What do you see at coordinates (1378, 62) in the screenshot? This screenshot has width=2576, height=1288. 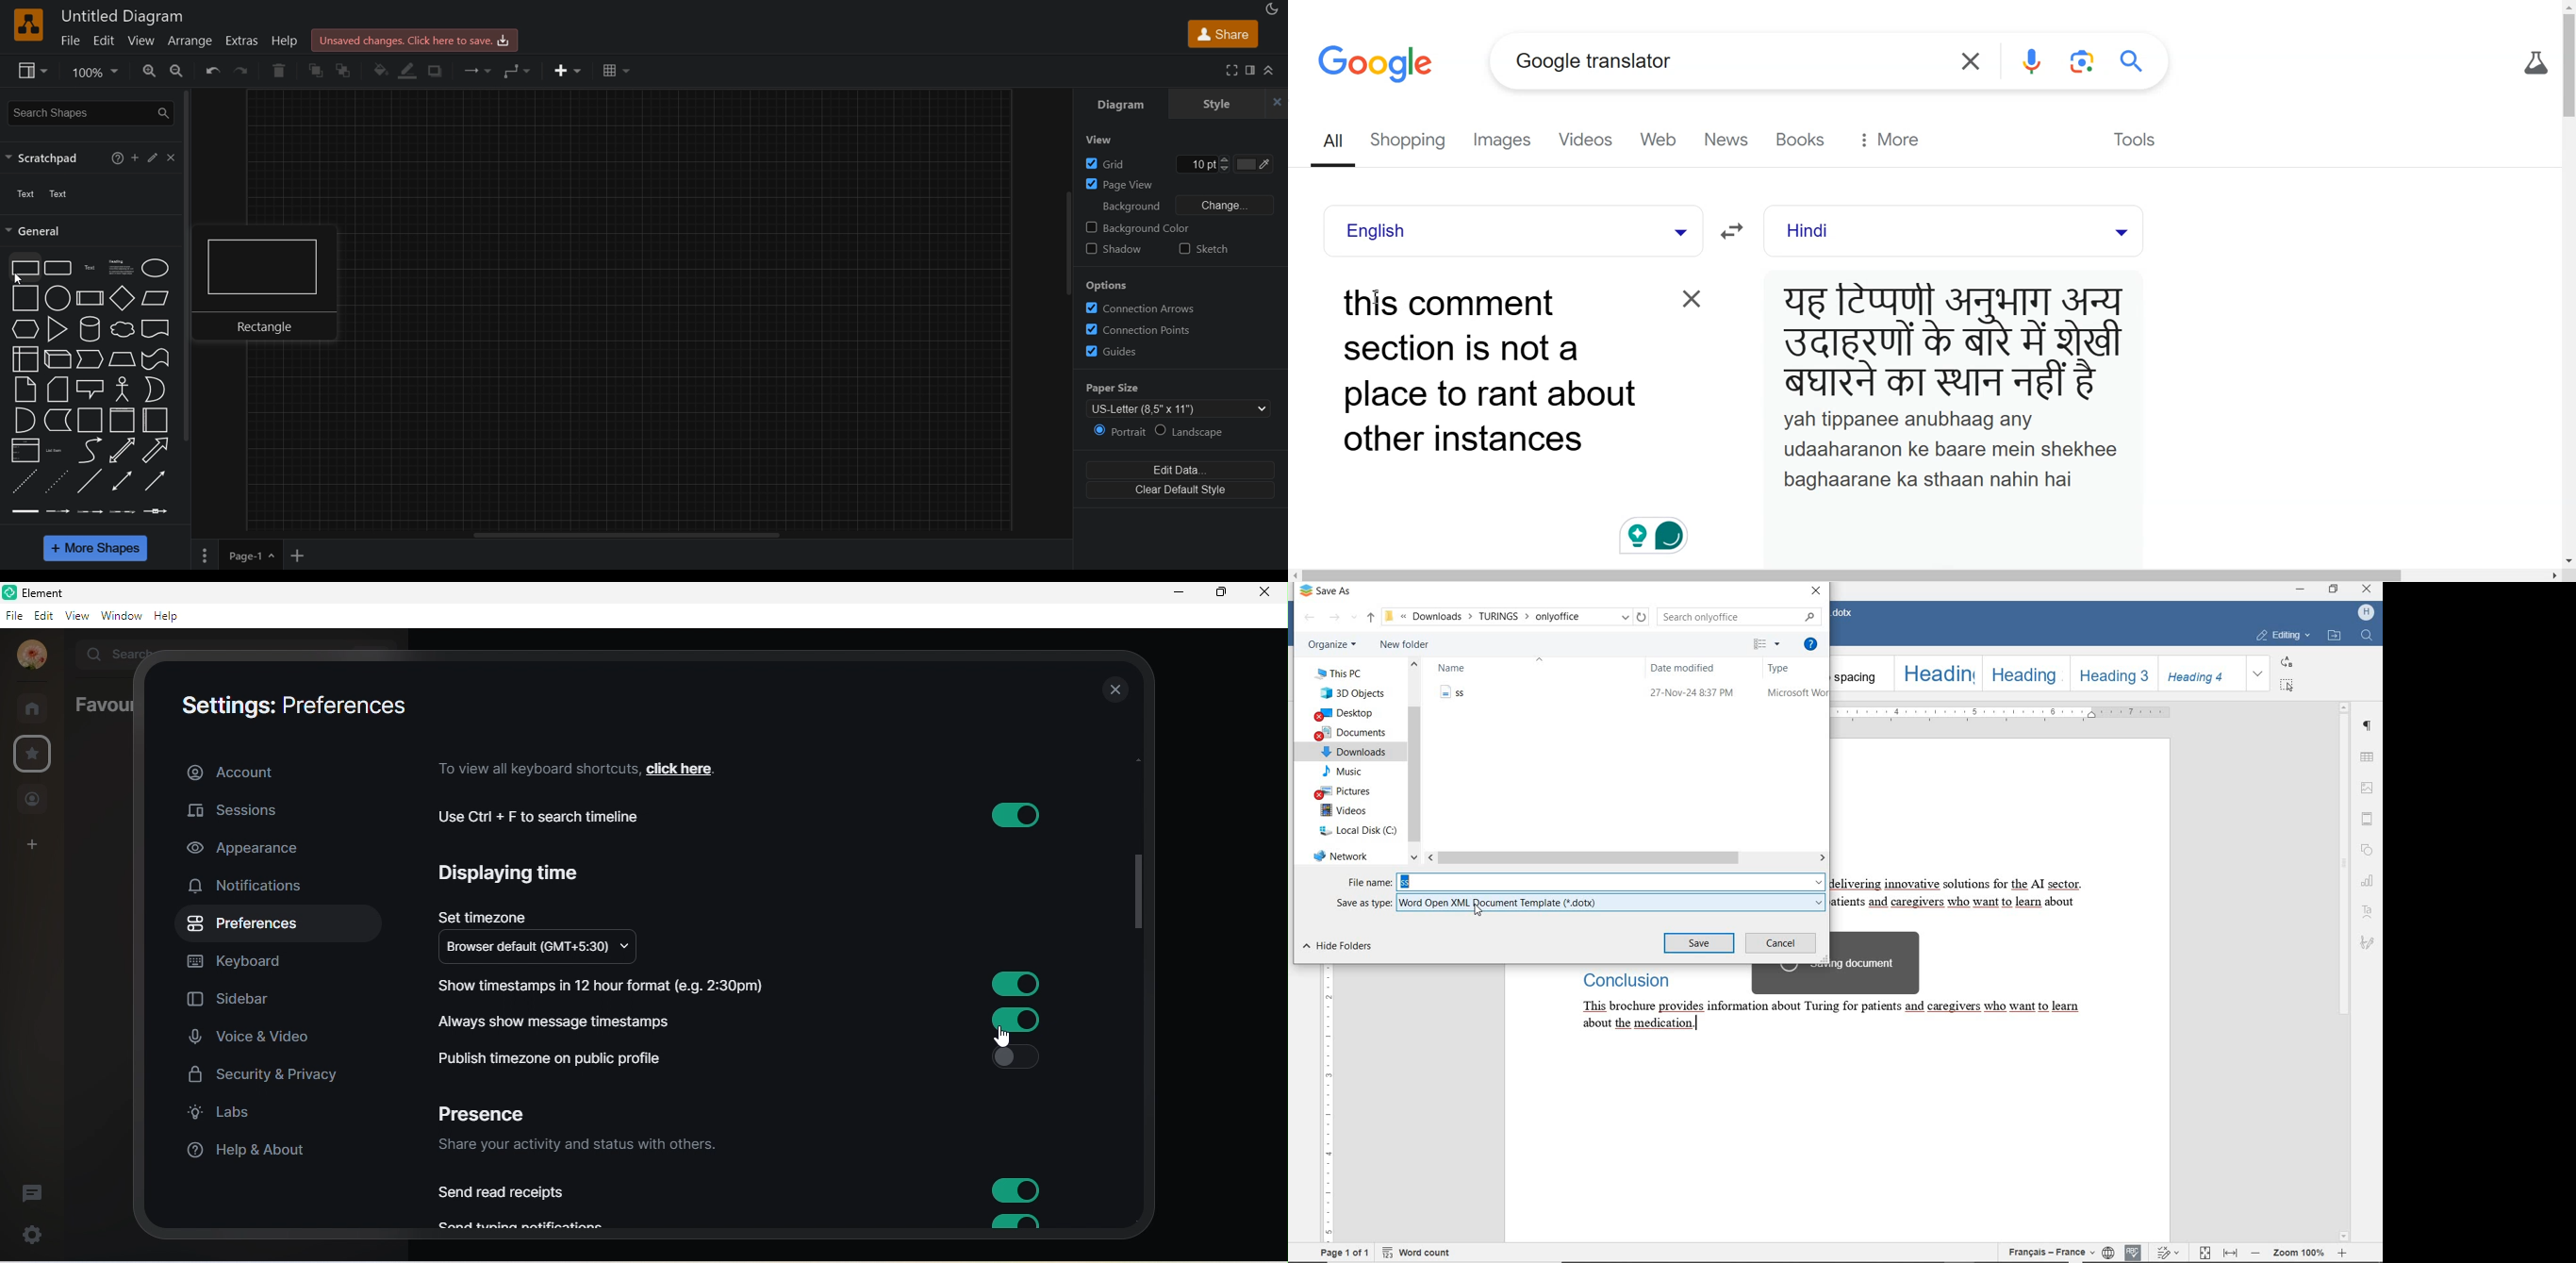 I see `Logo home page` at bounding box center [1378, 62].